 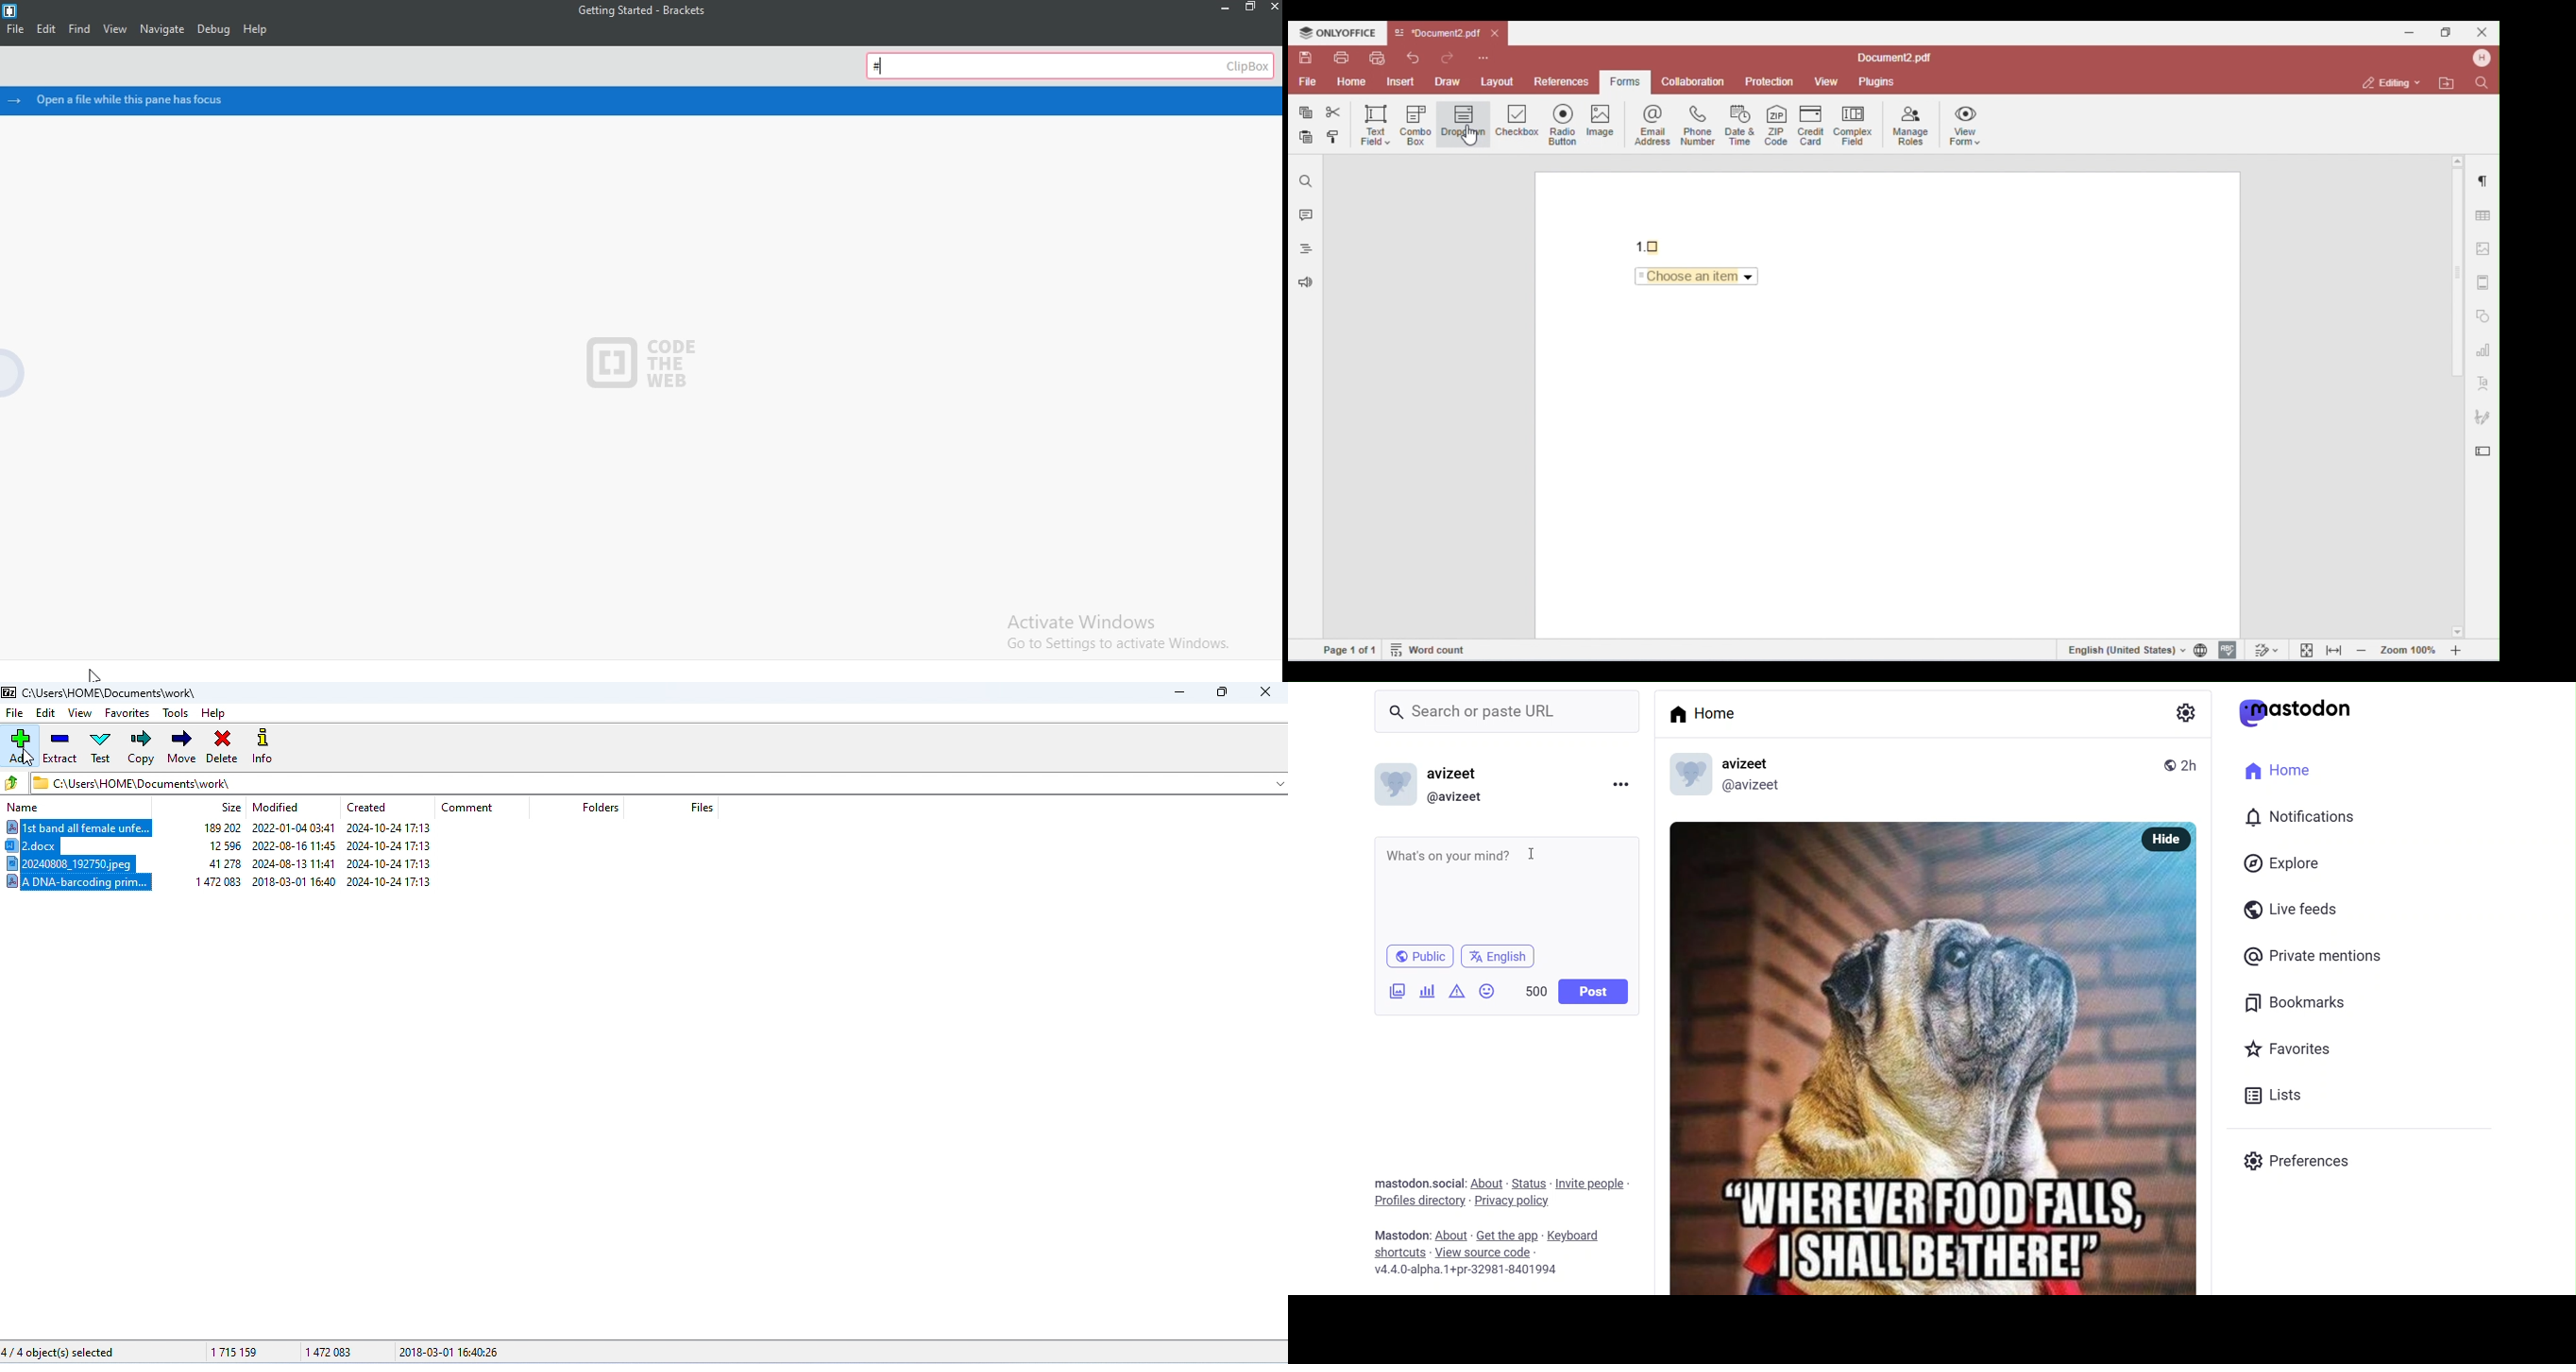 What do you see at coordinates (1393, 992) in the screenshot?
I see `images/videos` at bounding box center [1393, 992].